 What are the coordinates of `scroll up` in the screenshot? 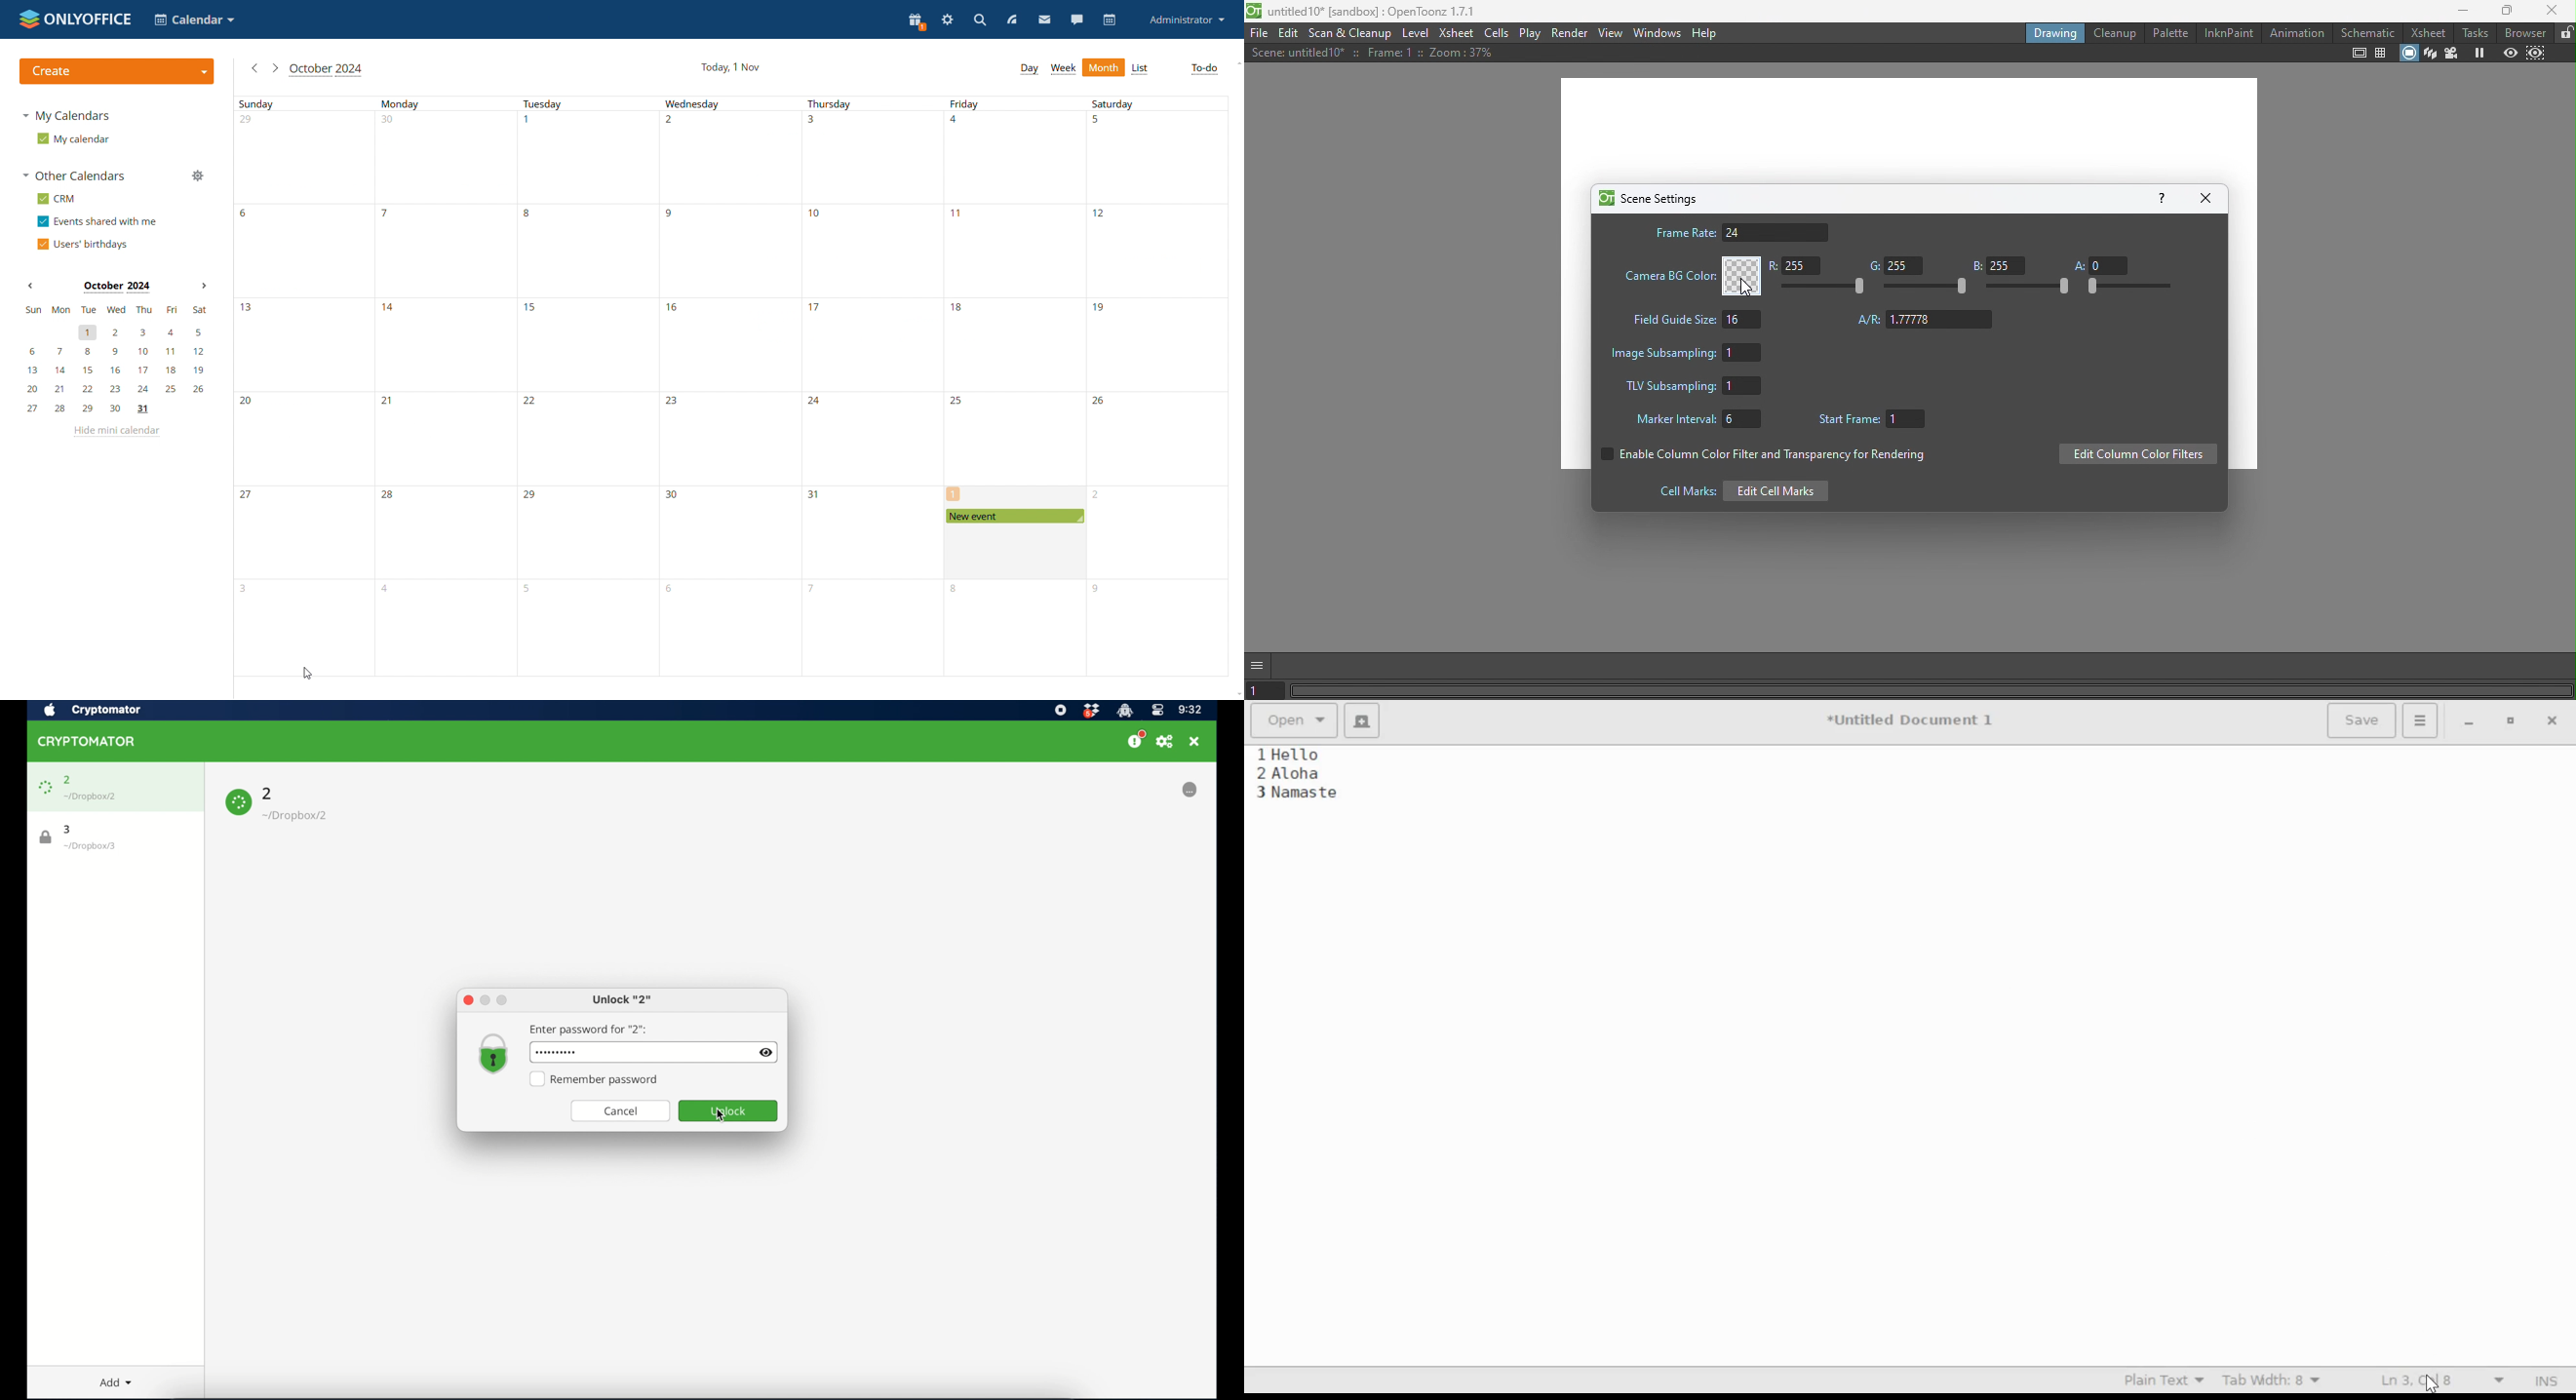 It's located at (1239, 64).